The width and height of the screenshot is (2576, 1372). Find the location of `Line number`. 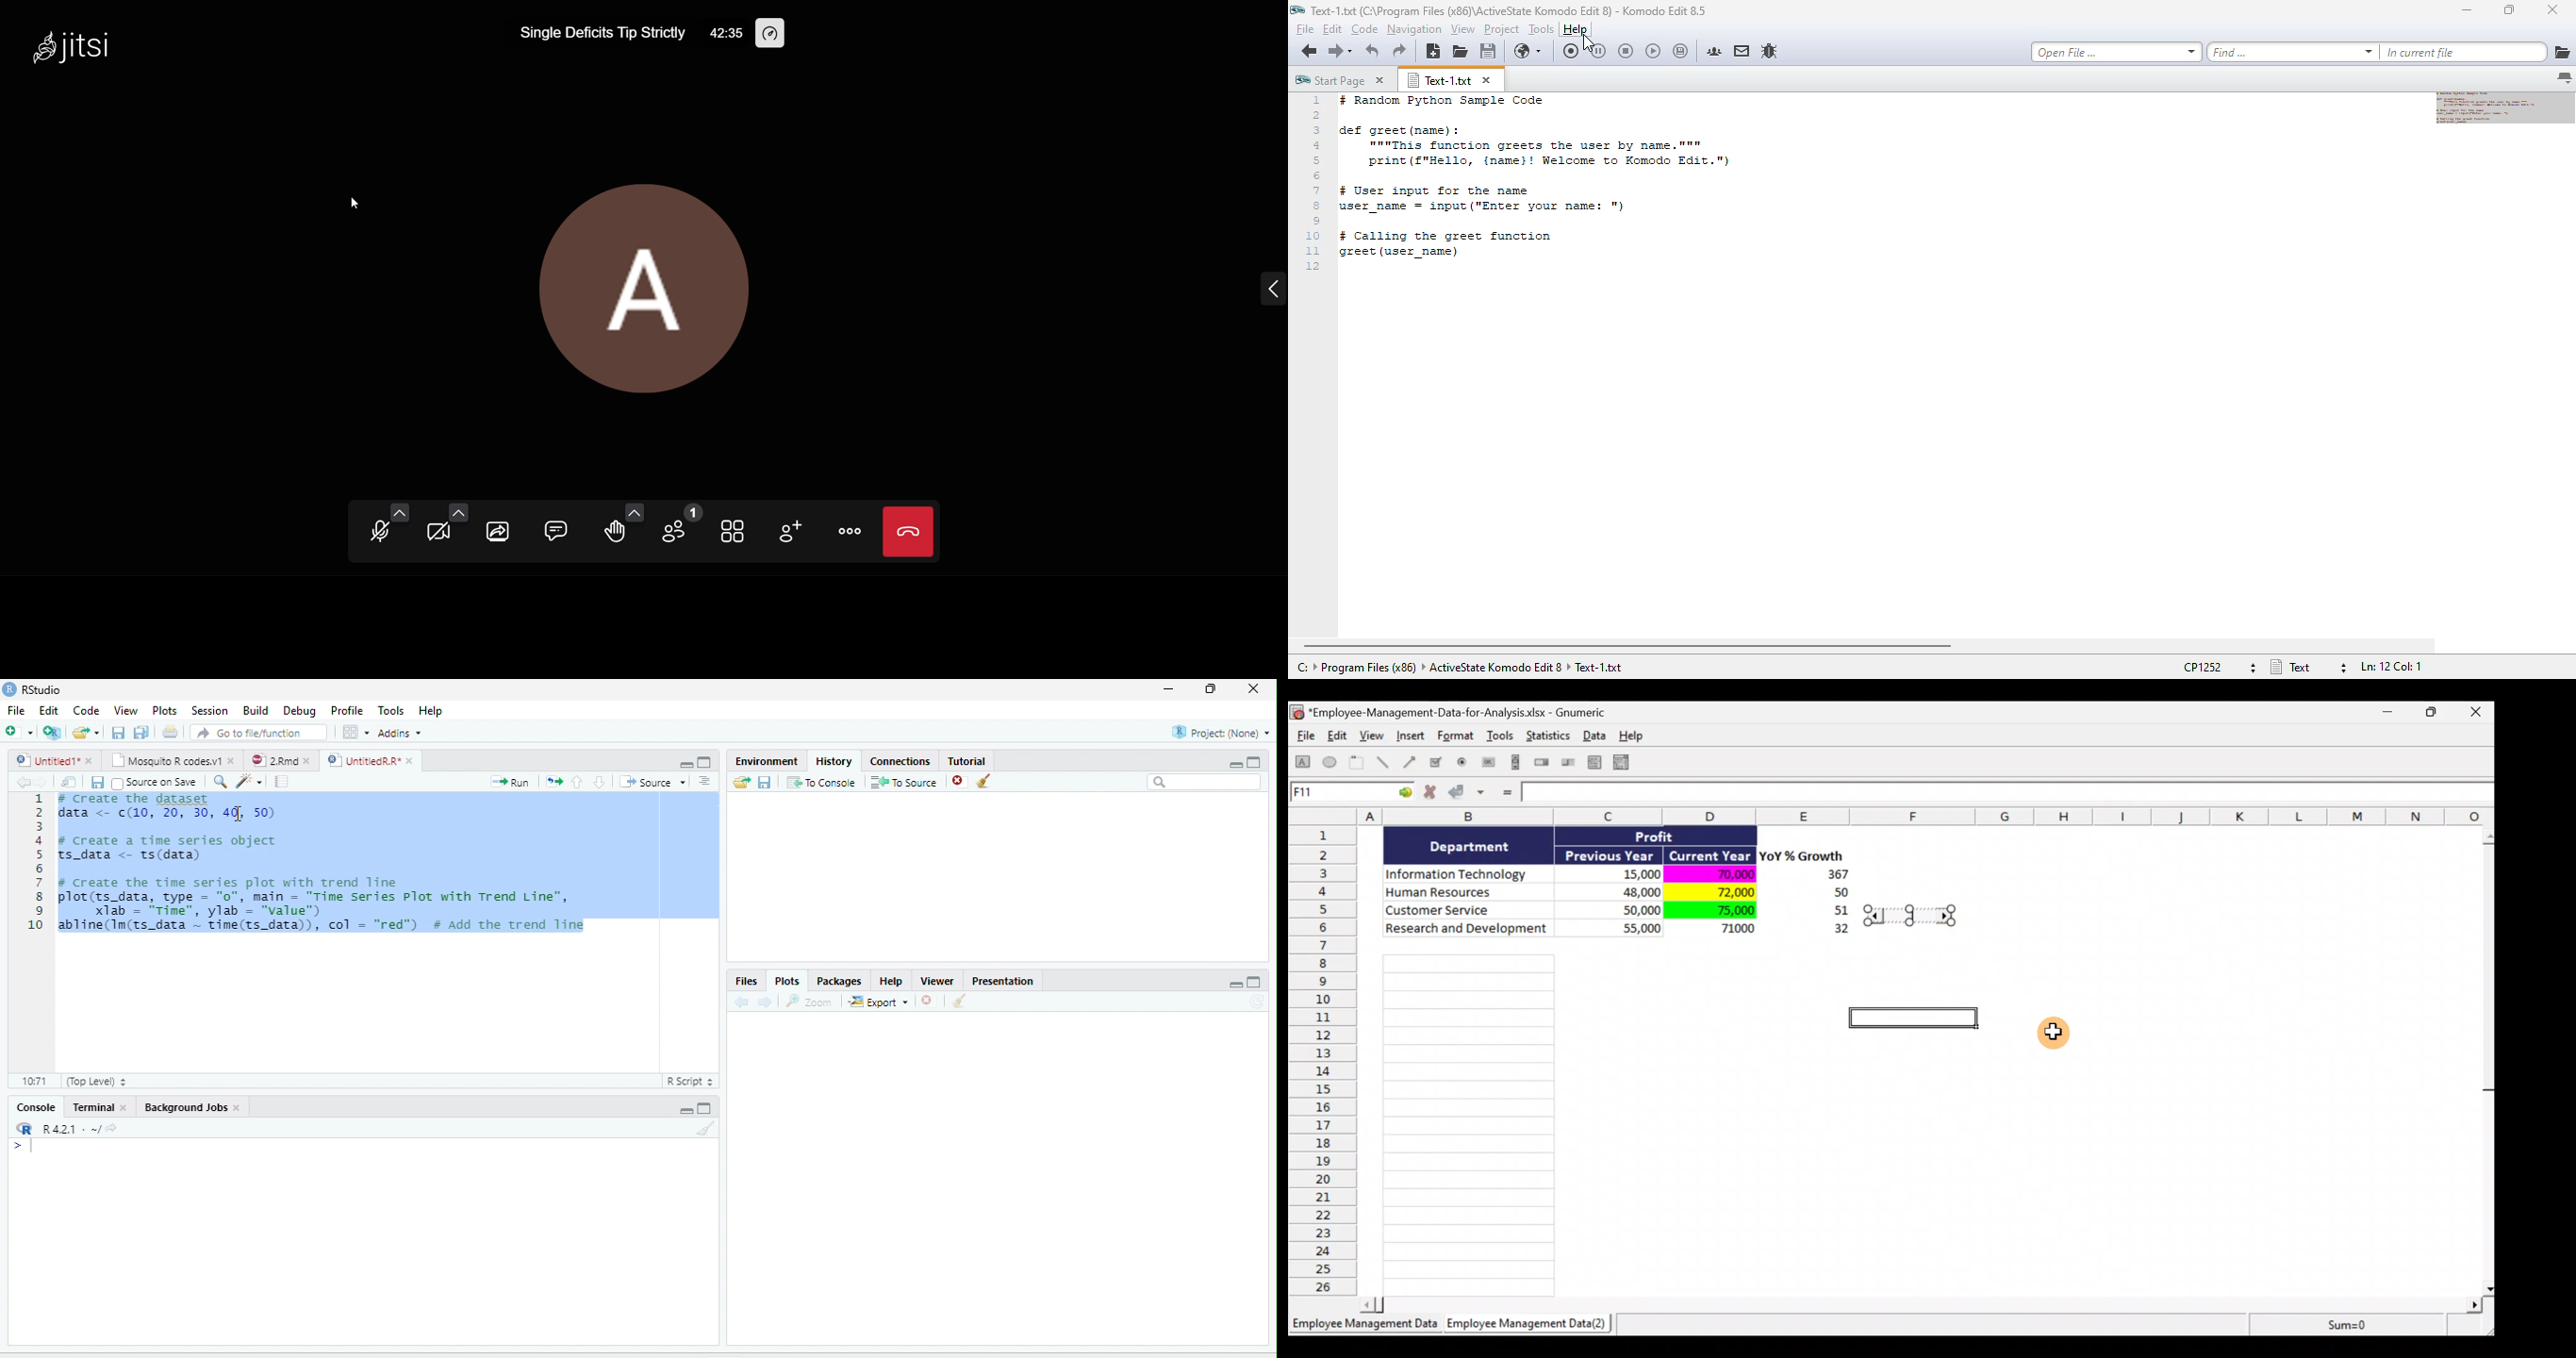

Line number is located at coordinates (34, 863).